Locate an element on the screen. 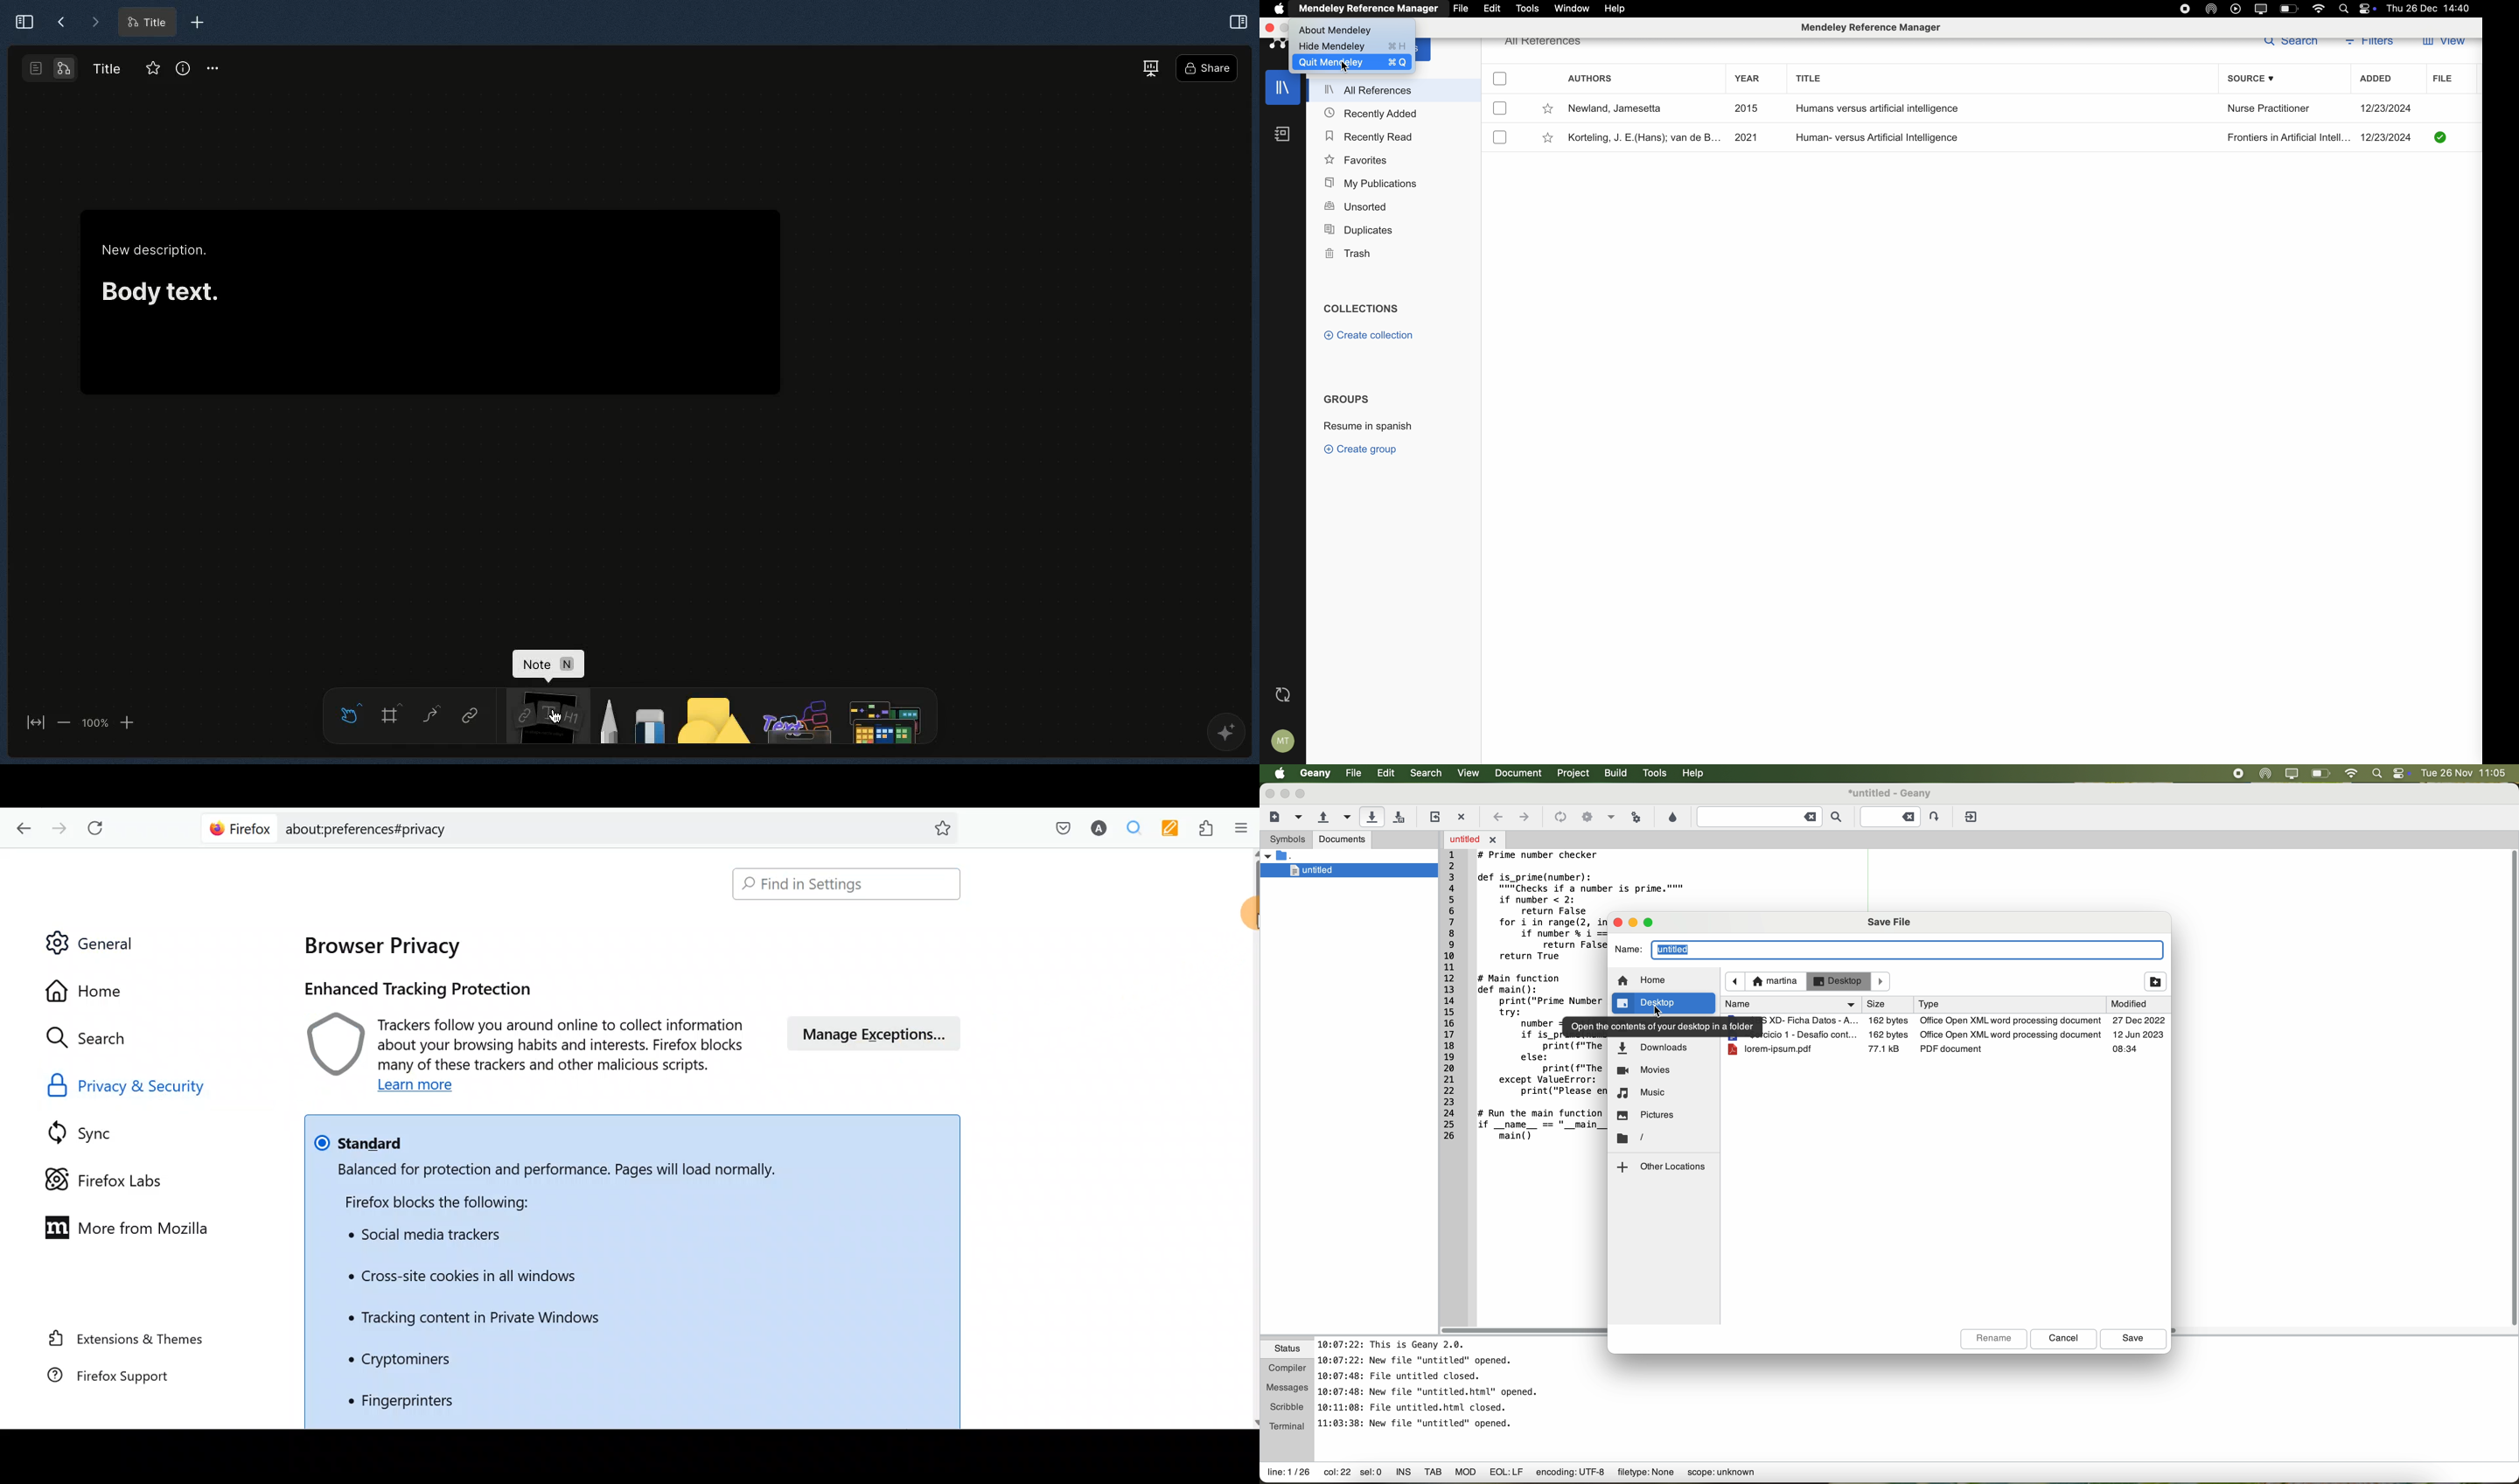 This screenshot has height=1484, width=2520. Open right panel is located at coordinates (1238, 20).